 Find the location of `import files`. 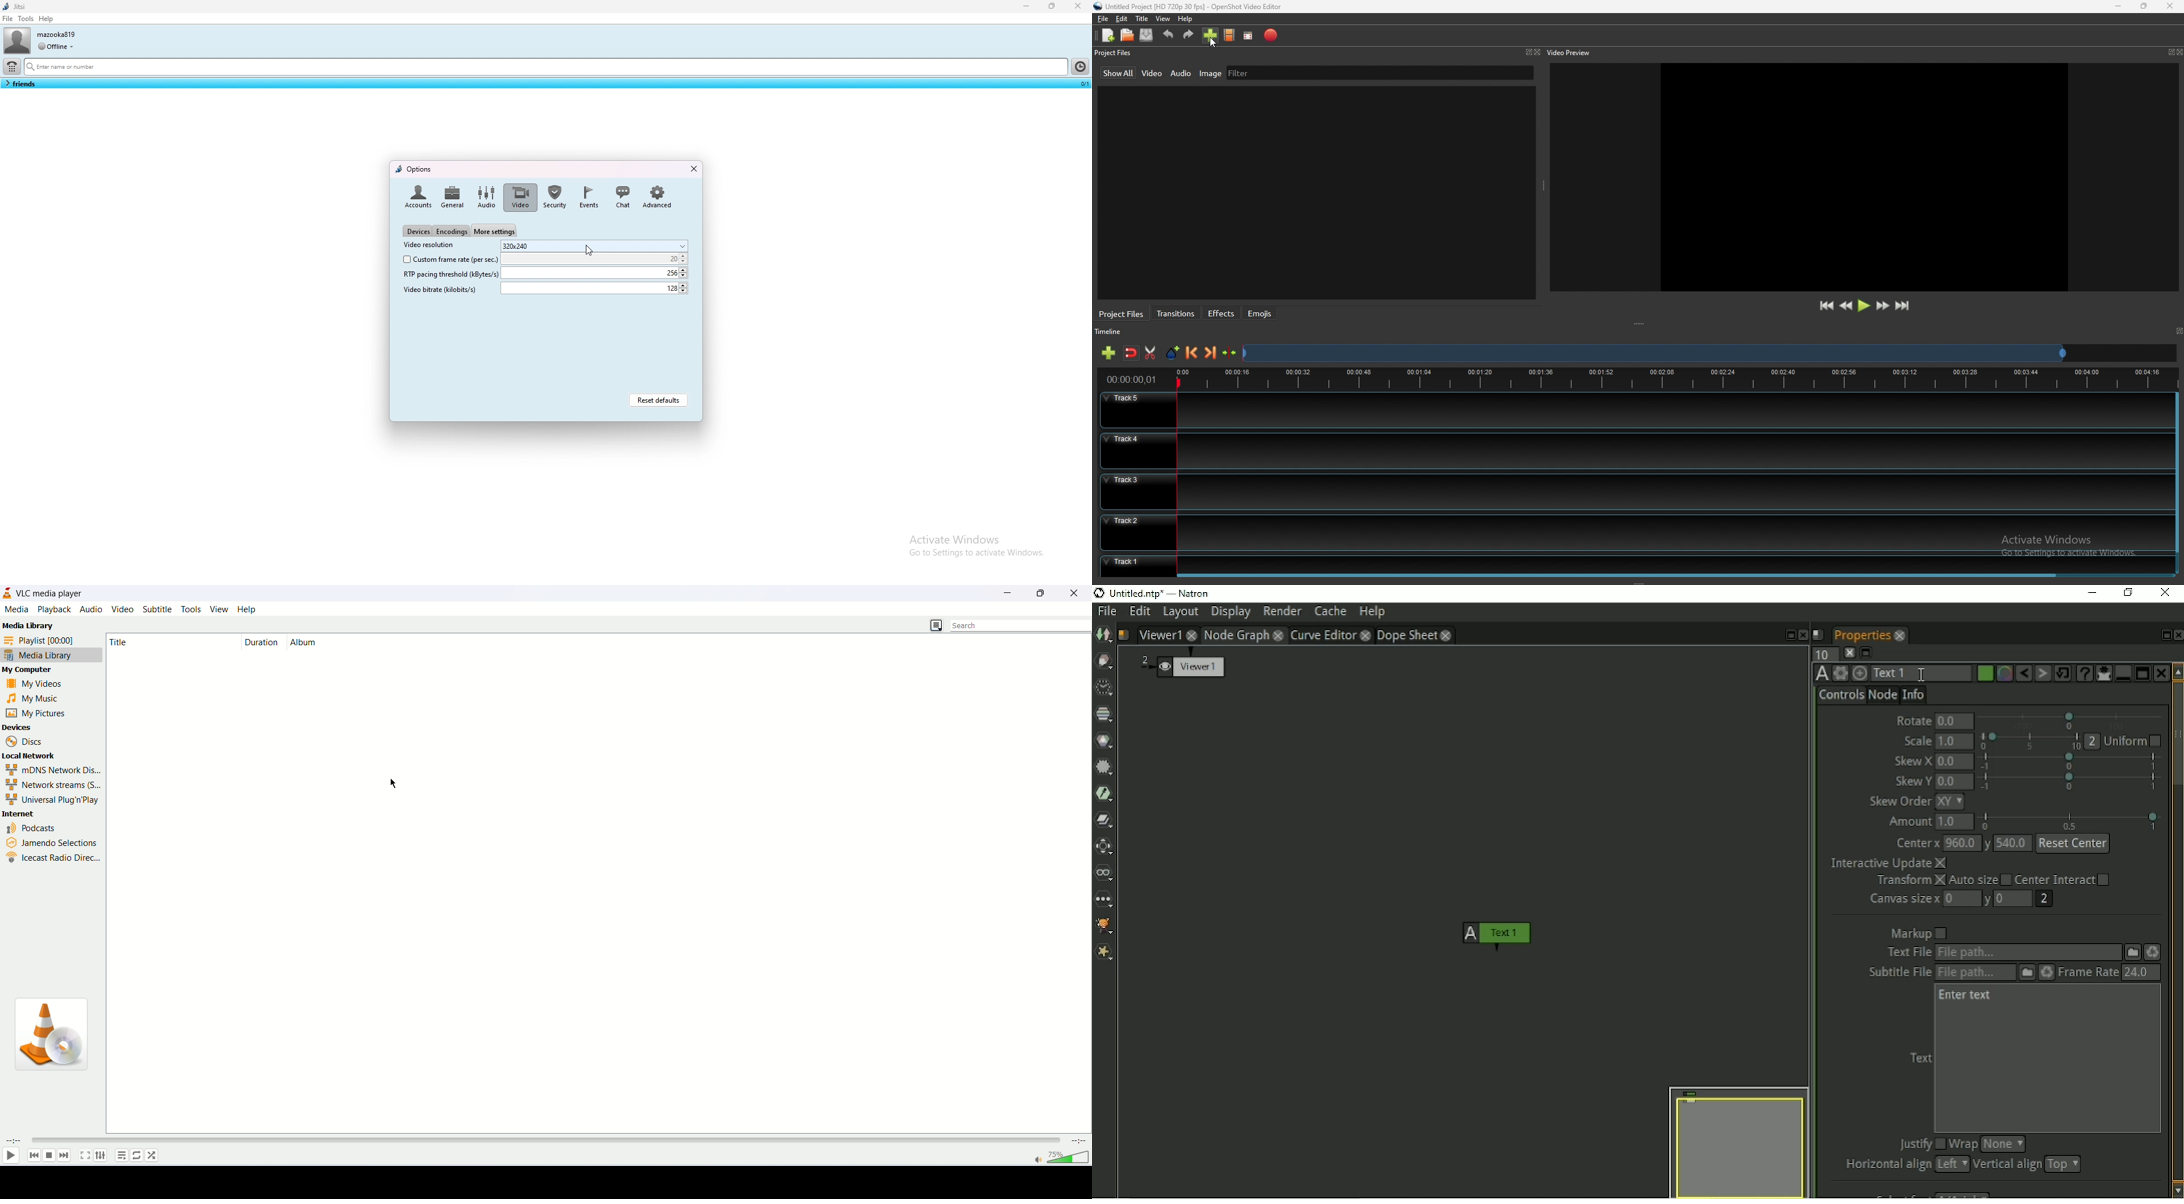

import files is located at coordinates (1210, 35).